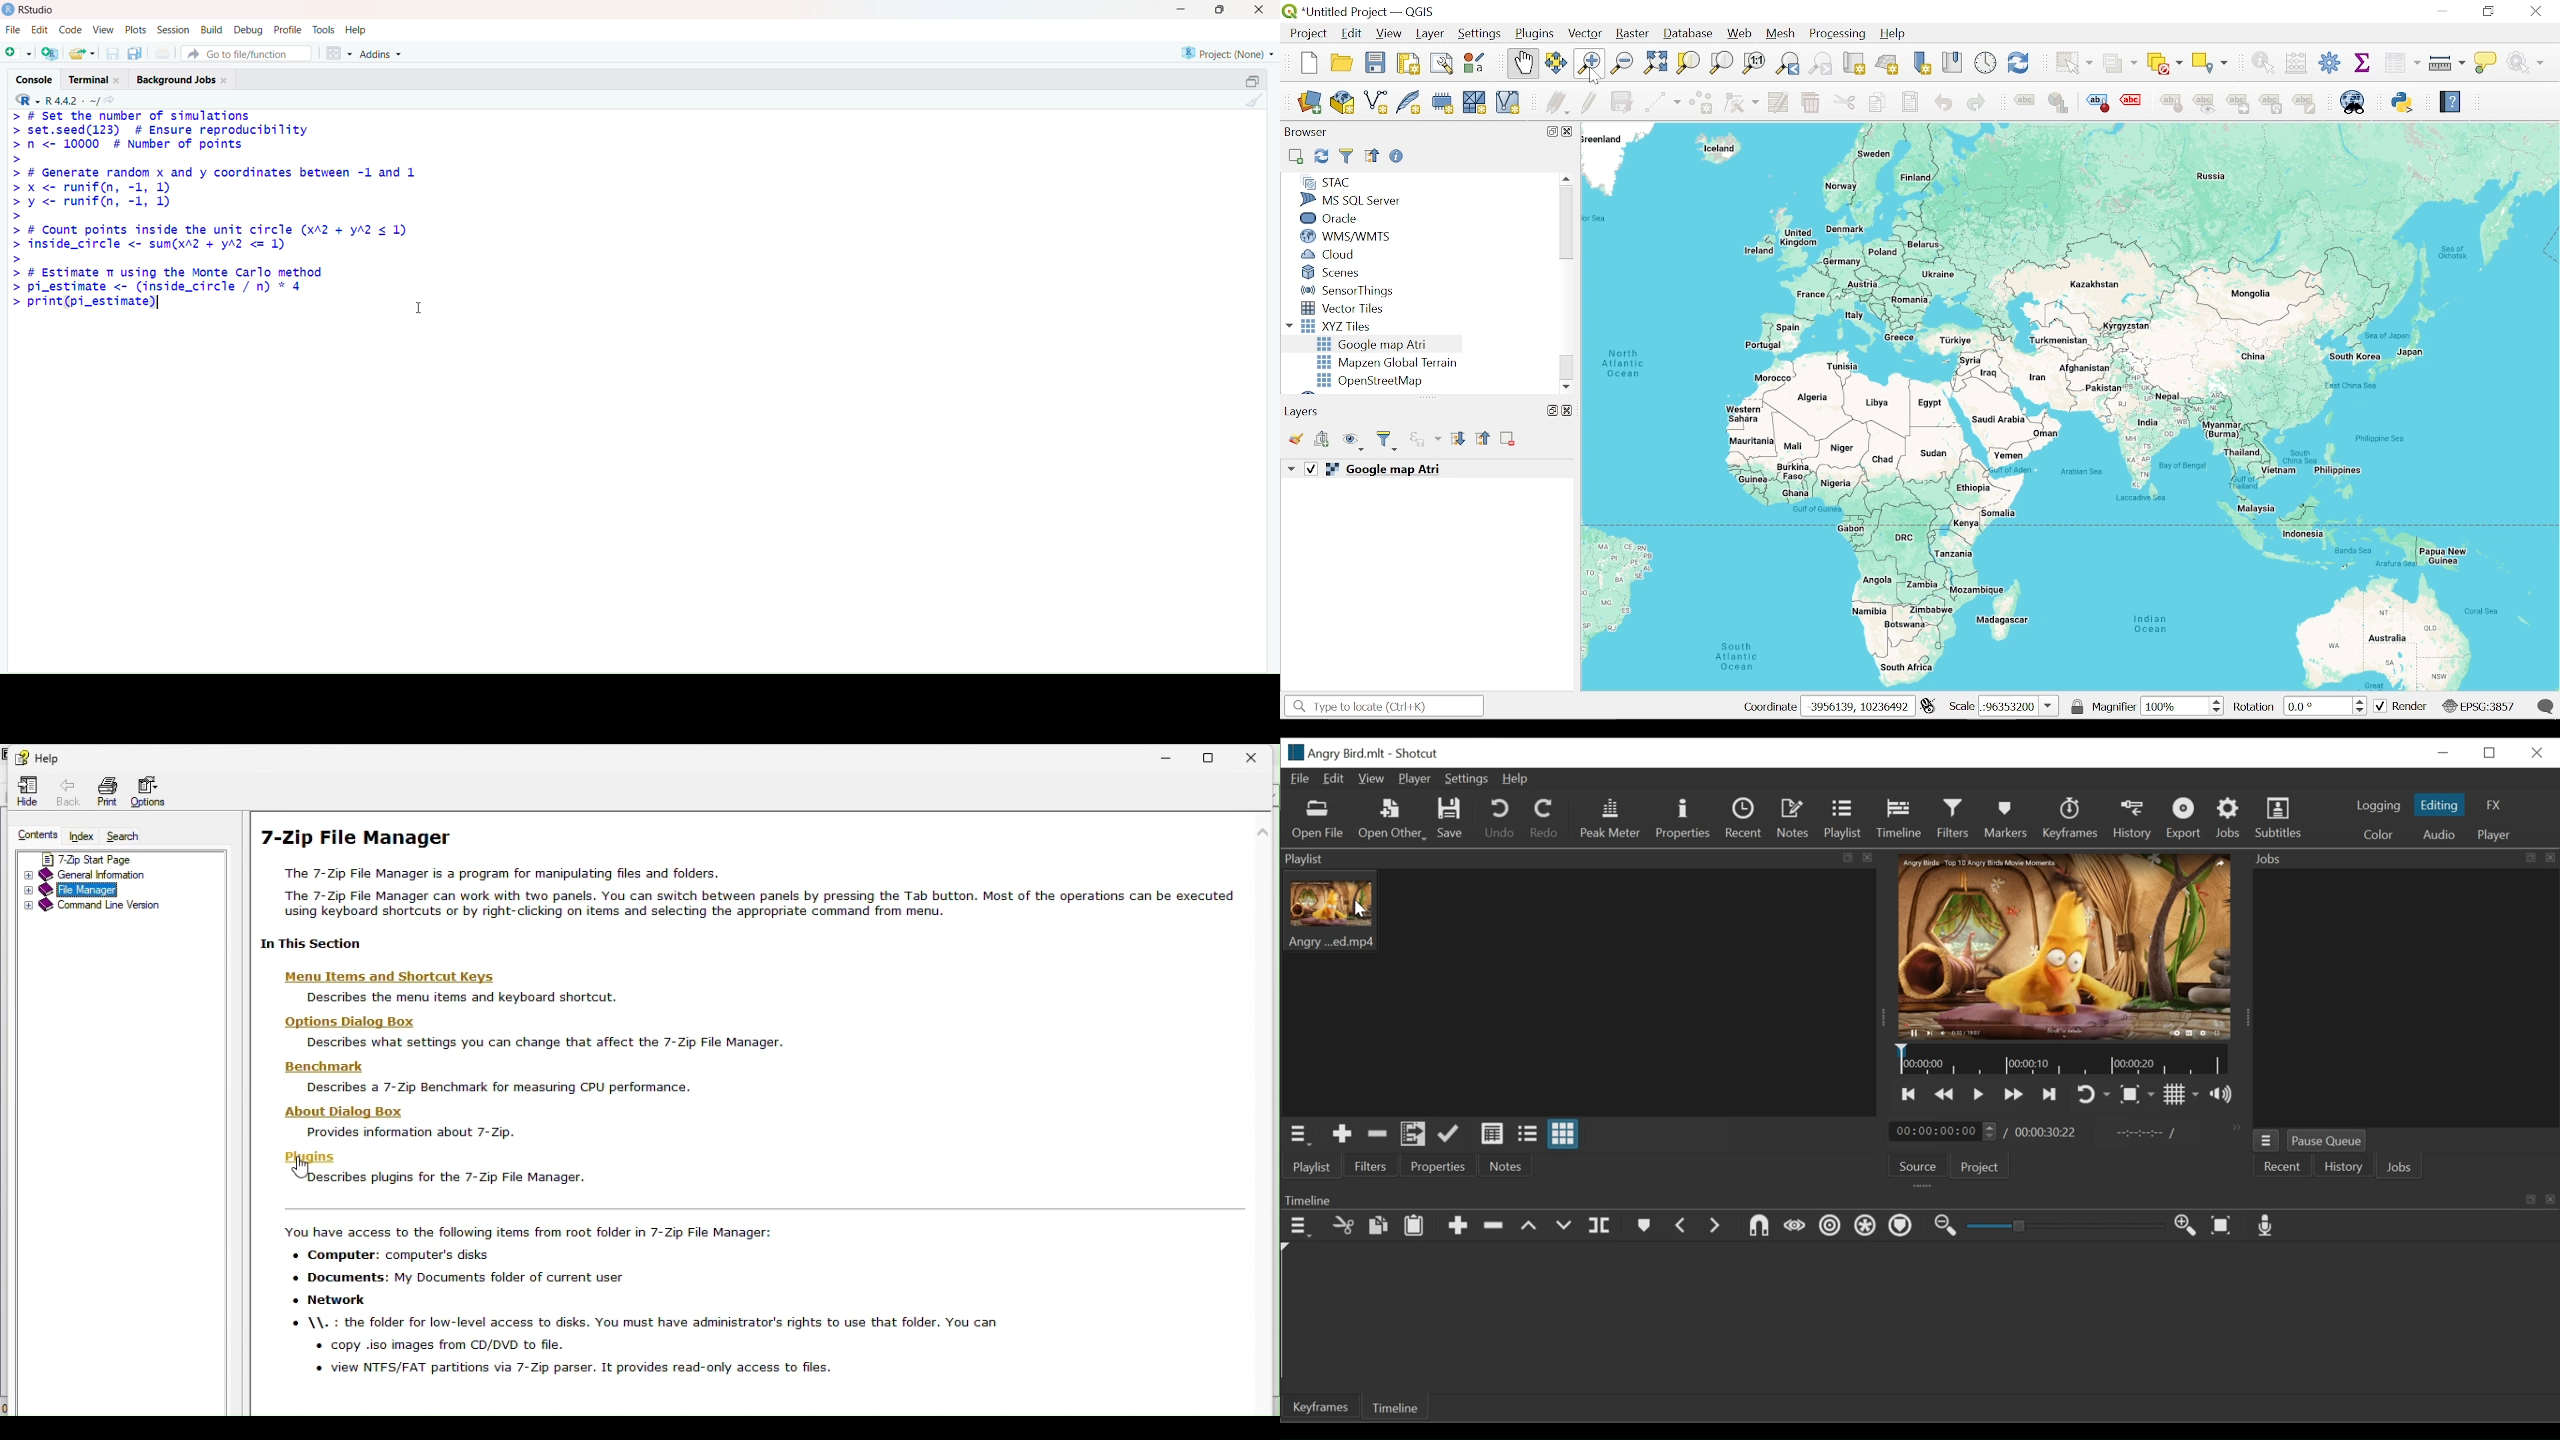 This screenshot has width=2576, height=1456. I want to click on SES EIFS IES WE a FE SE Bee
> set.seed(123) # Ensure reproducibility
> n <- 10000 # Number of points
>
> # Generate random x and y coordinates between -1 and 1
> x <= runif(n, -1, 1)
> y <= runif(n, -1, 1)
>
> # Count points inside the unit circle (xA2 + yA2 <1)
> inside_circle <- sum(xA2 + yA2 <= 1)
>
> # Estimate m using the Monte Carlo method
> pi_estimate <- (inside_circle / n) * 4
> print(pi_estimate)| 1, so click(229, 221).